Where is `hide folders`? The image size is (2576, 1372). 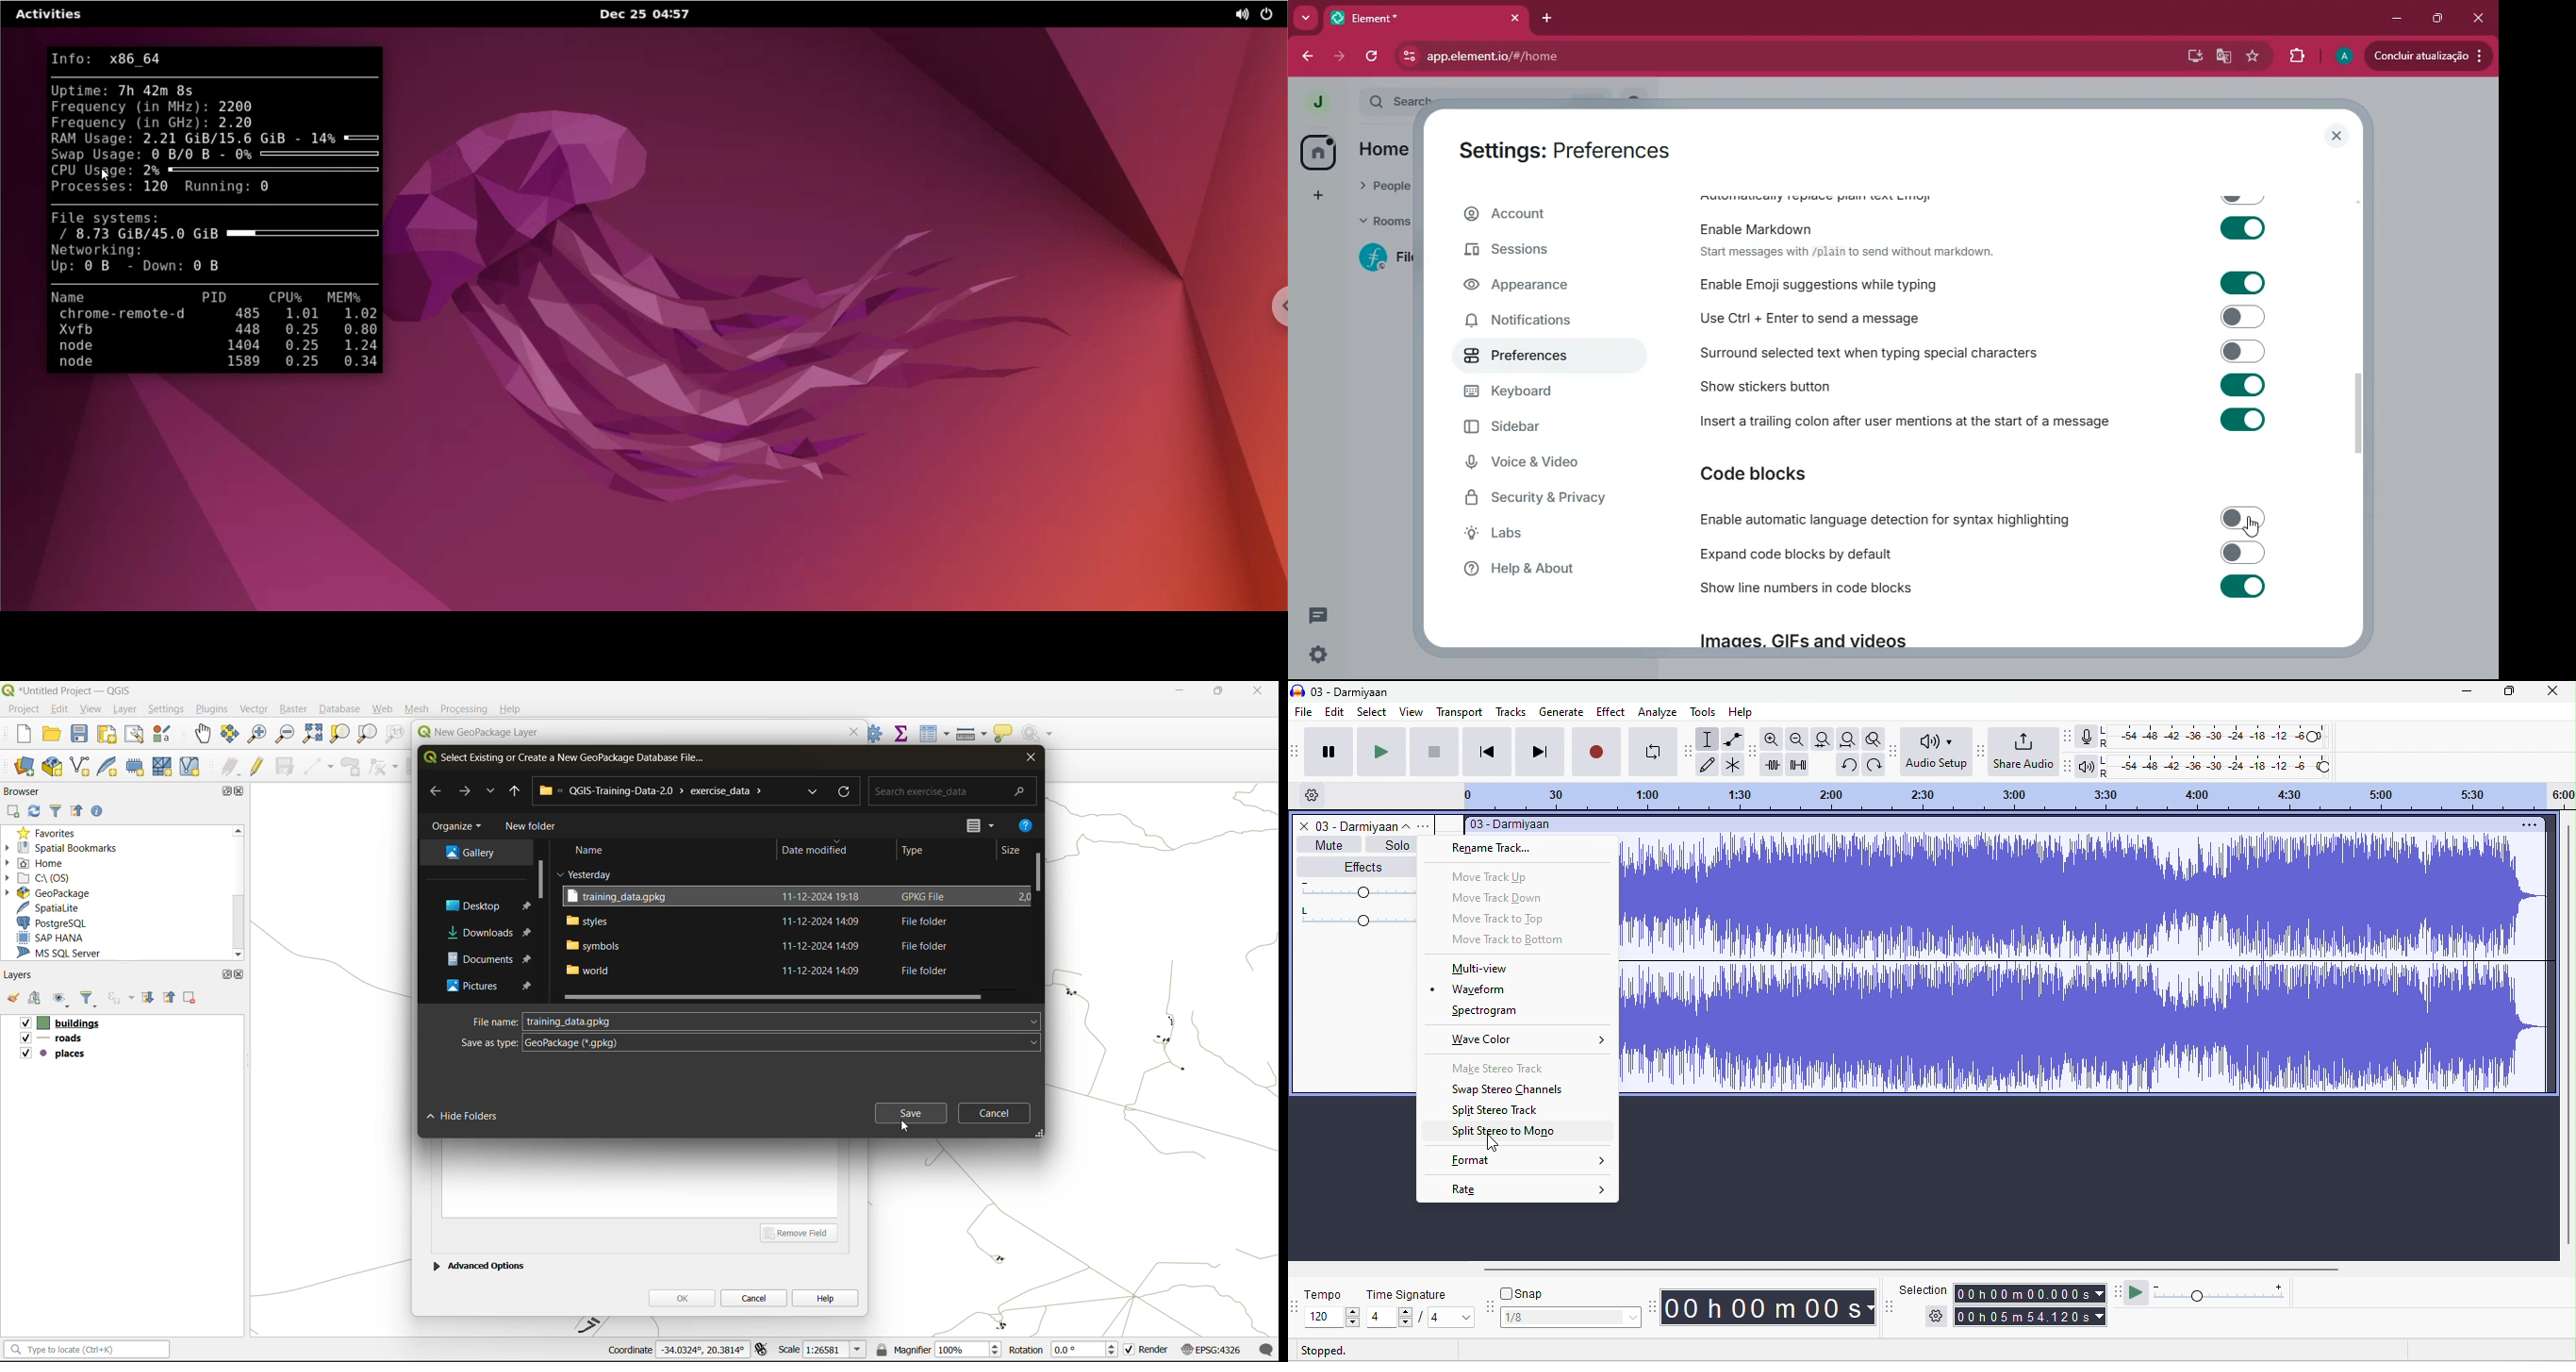 hide folders is located at coordinates (468, 1115).